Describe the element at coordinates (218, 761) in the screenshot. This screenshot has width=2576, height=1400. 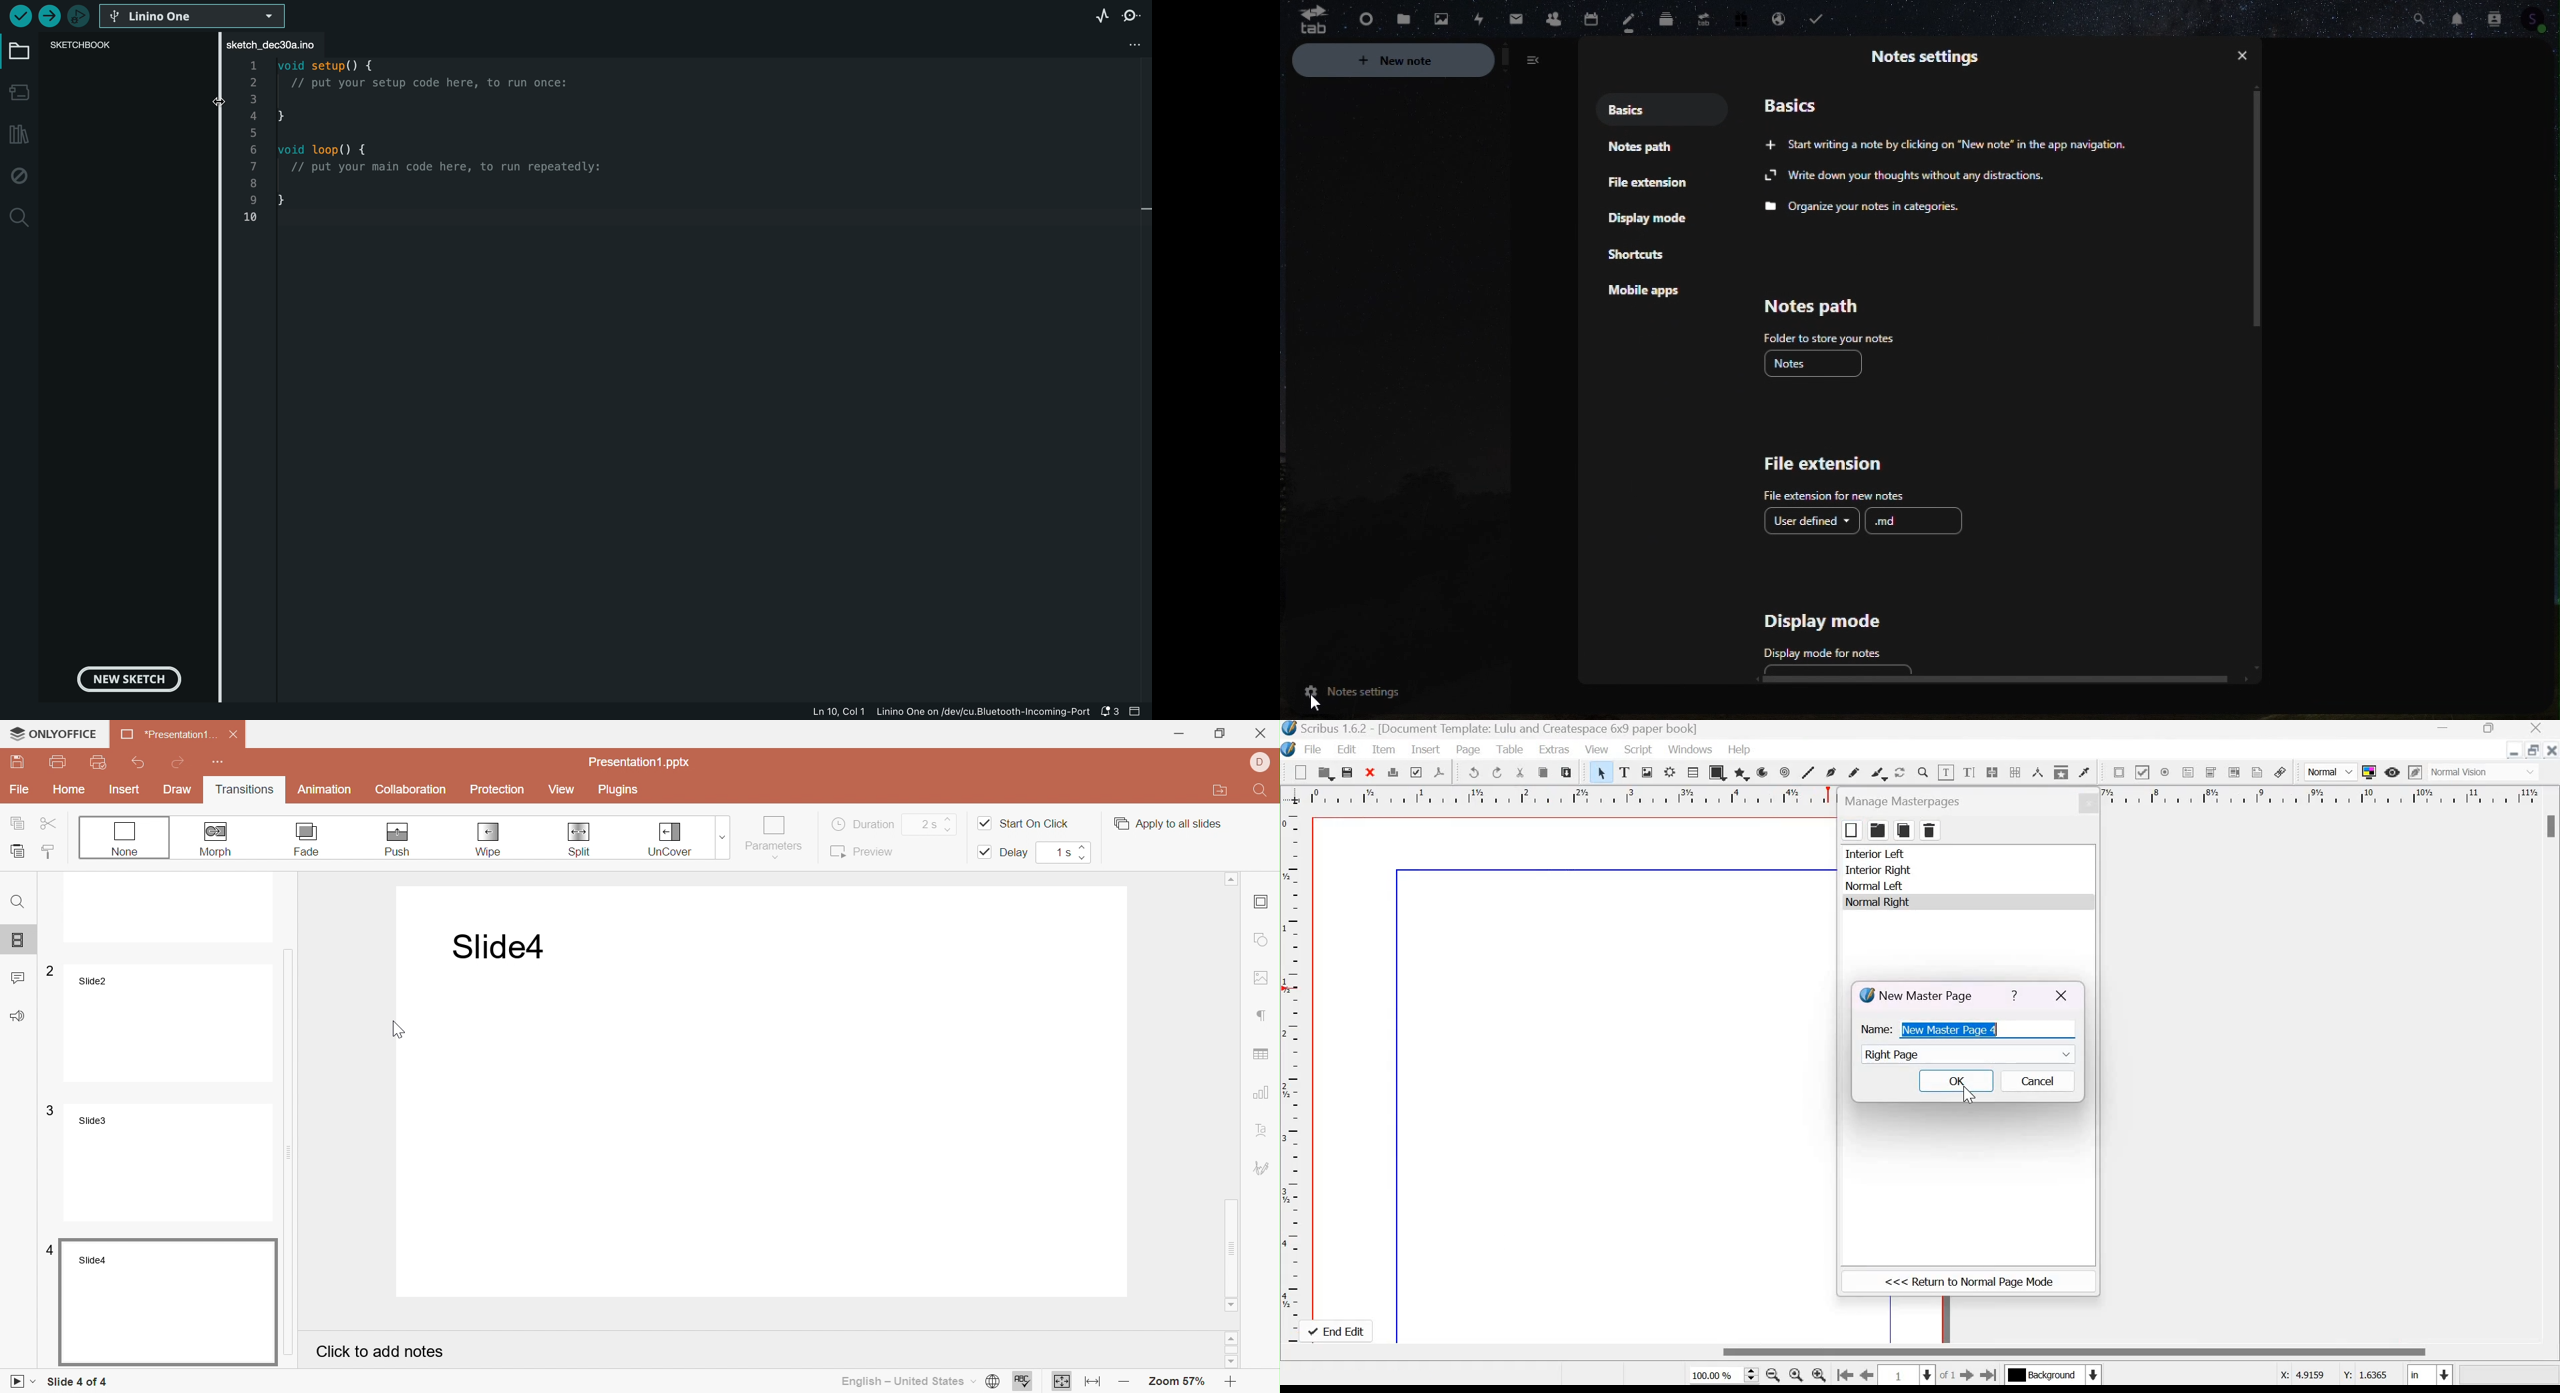
I see `Customize Quick Access Toolbar` at that location.